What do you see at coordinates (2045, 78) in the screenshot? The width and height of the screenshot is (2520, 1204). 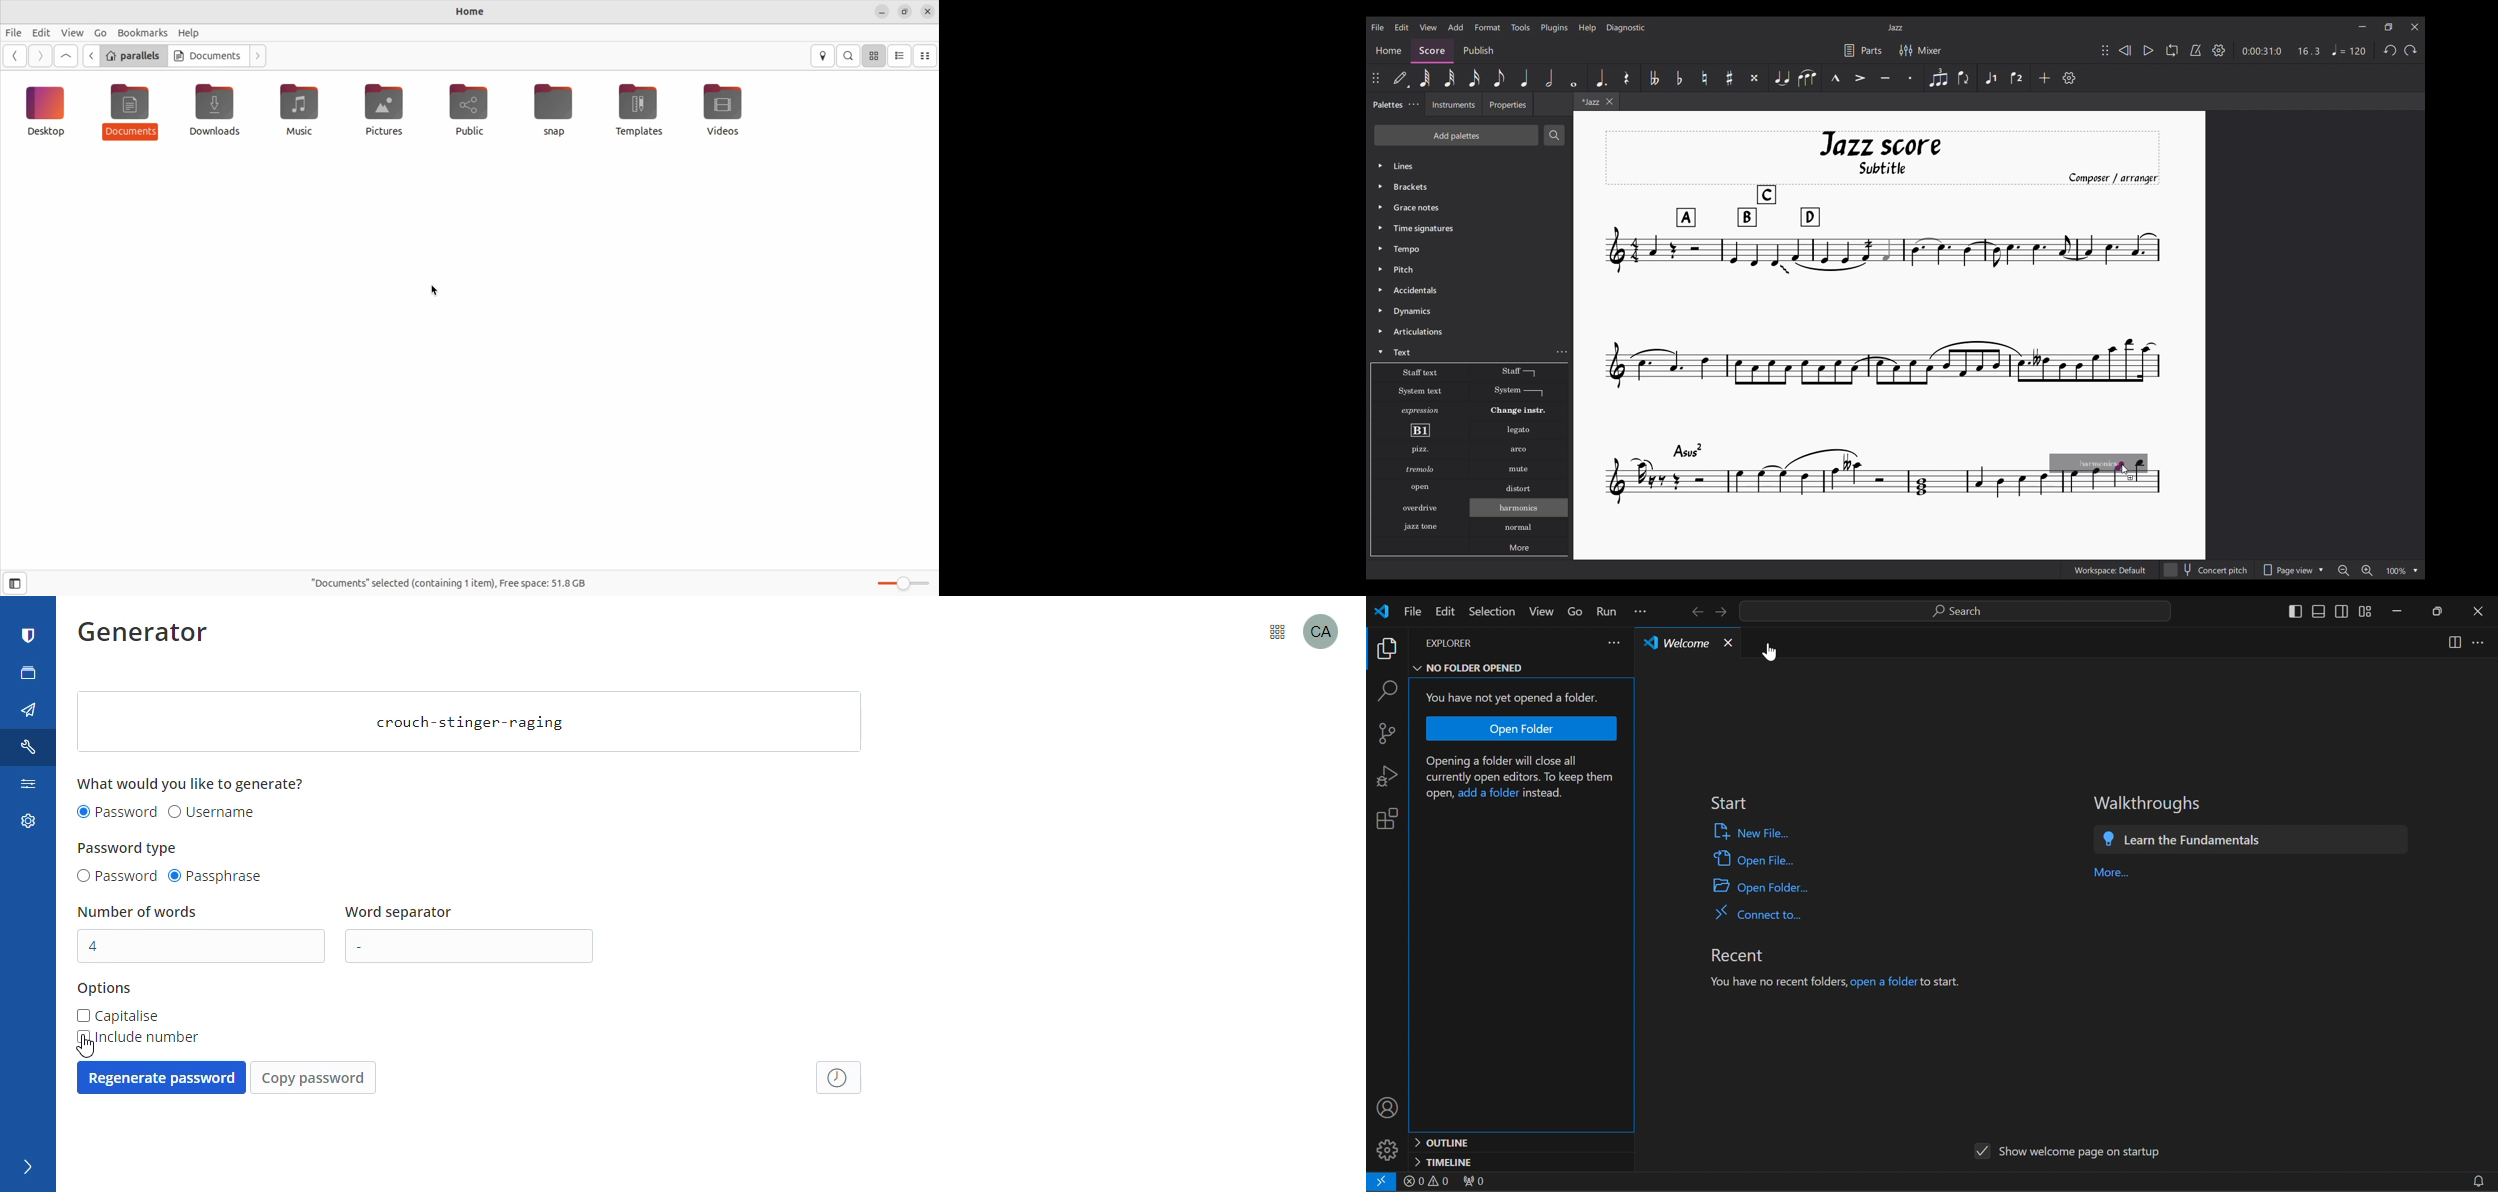 I see `Add` at bounding box center [2045, 78].